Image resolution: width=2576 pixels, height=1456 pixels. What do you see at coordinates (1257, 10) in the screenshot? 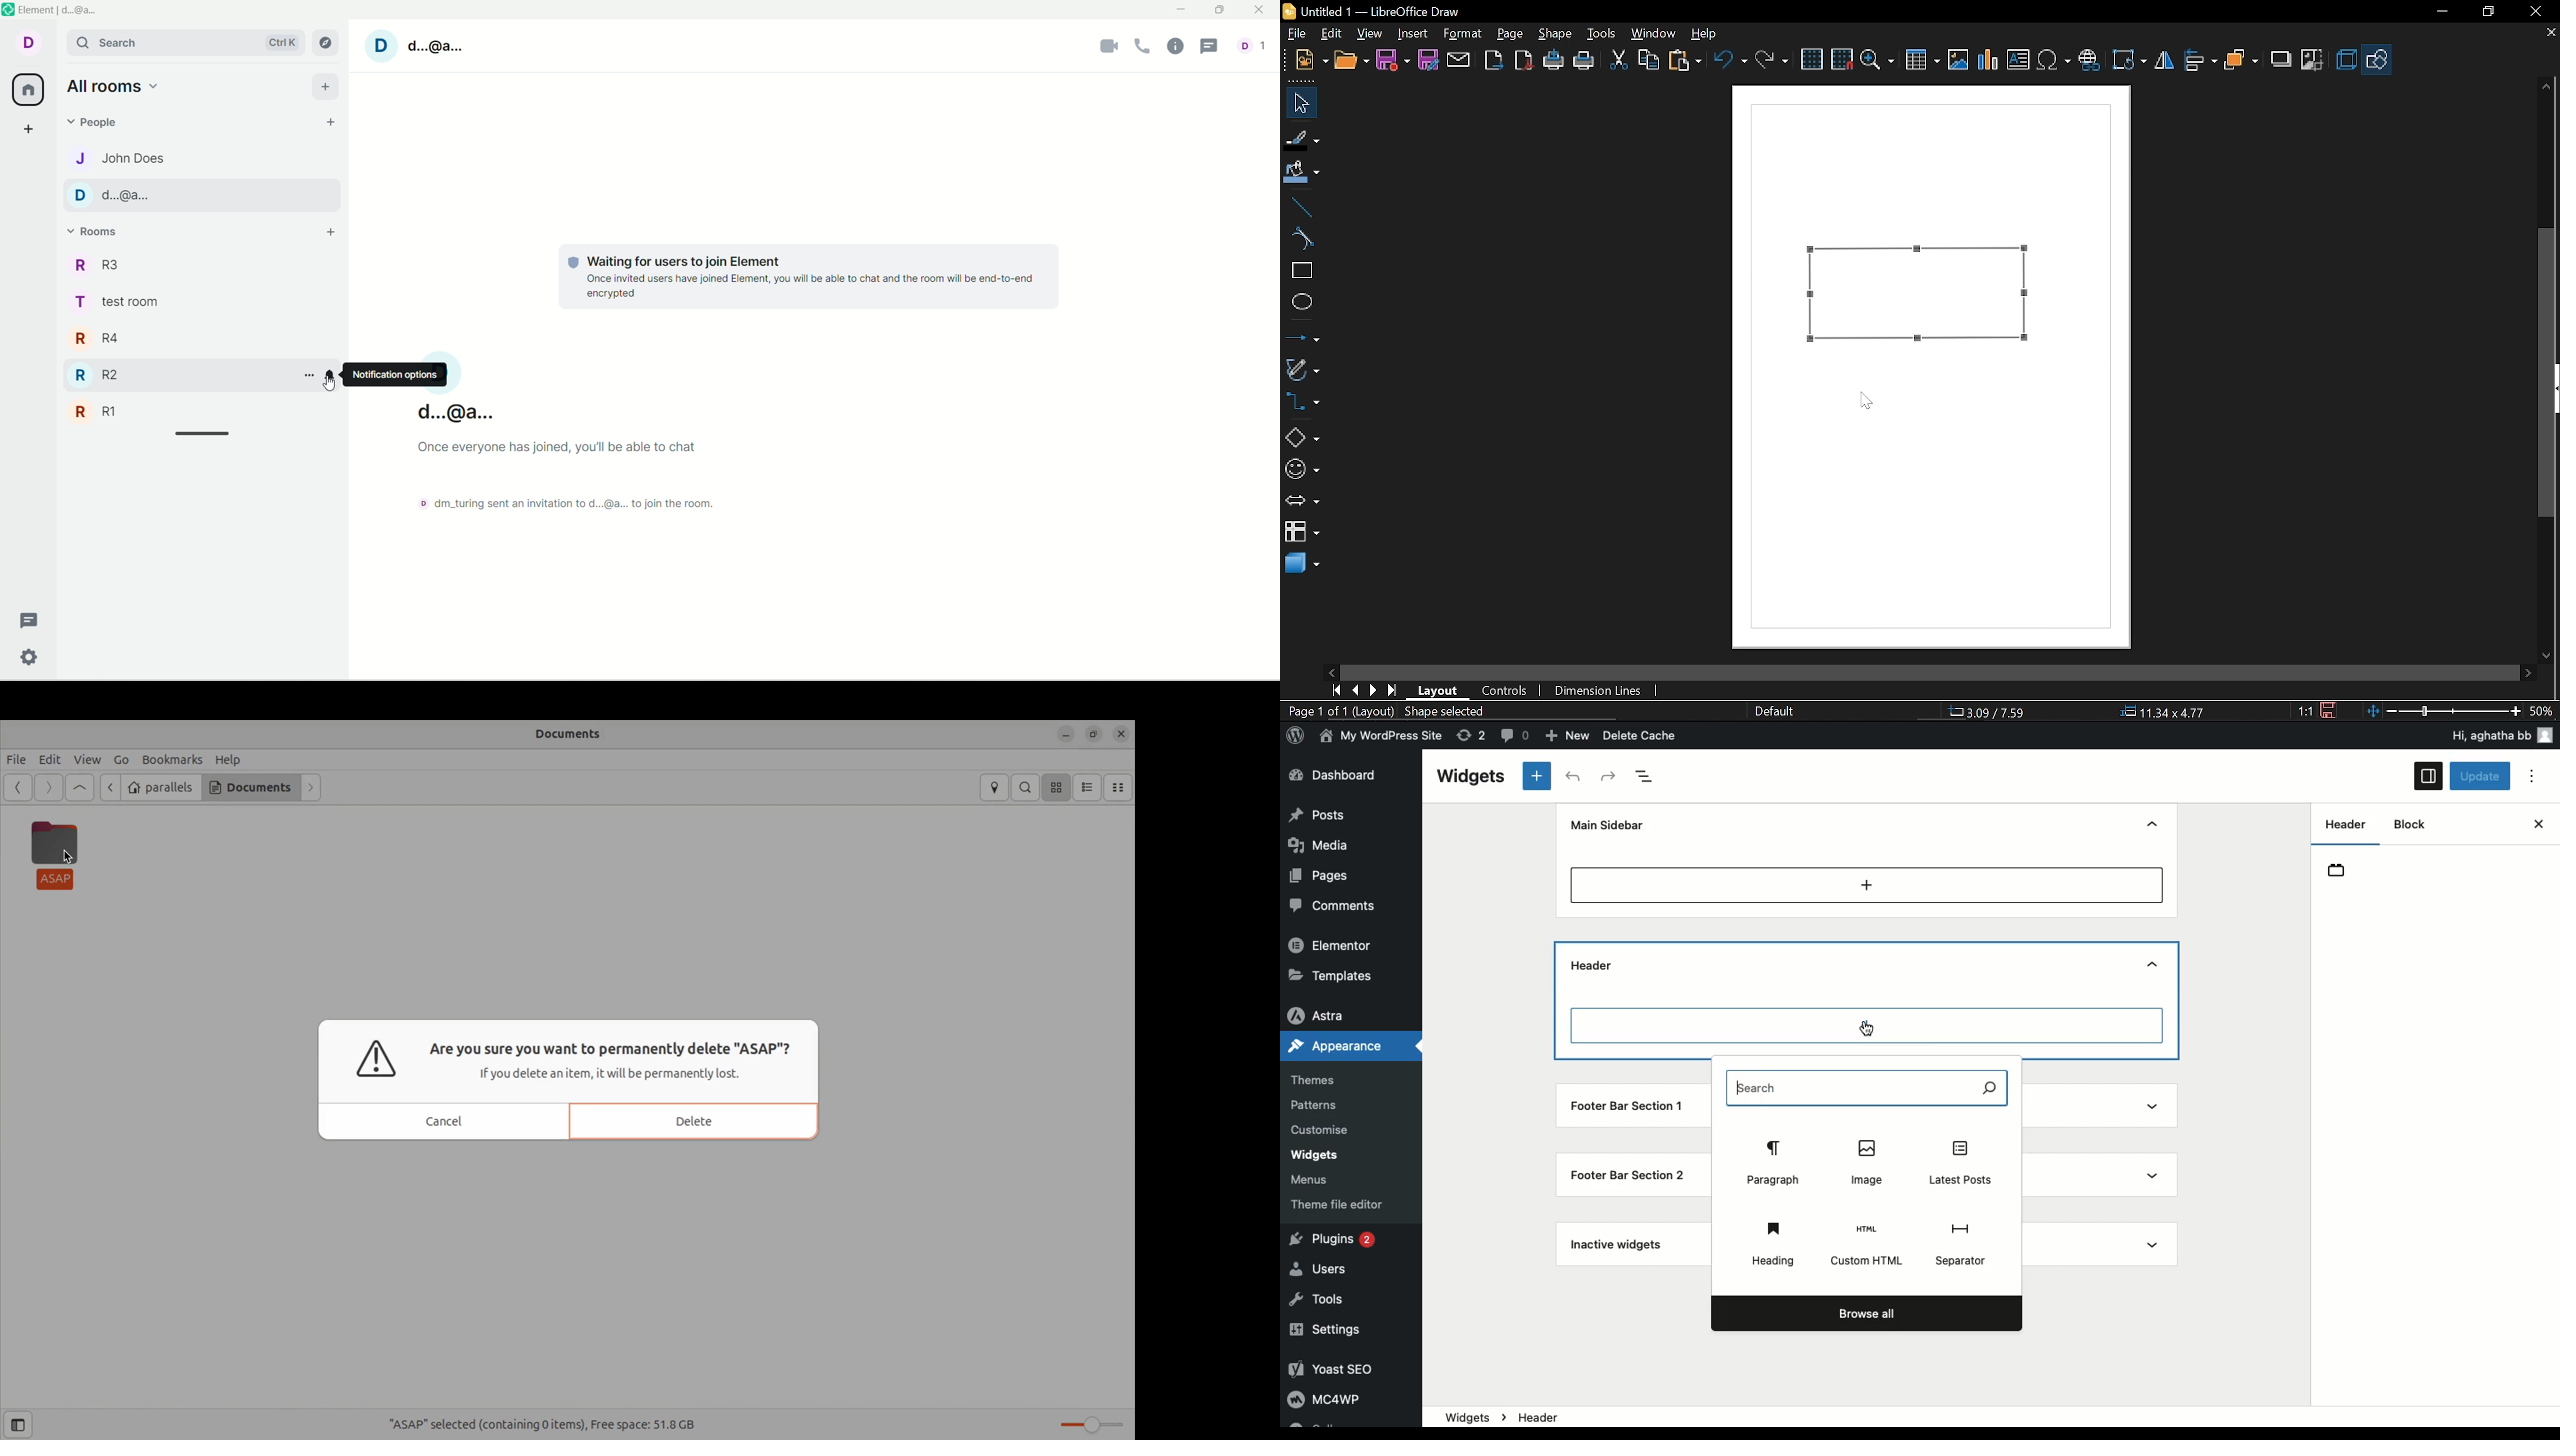
I see `close` at bounding box center [1257, 10].